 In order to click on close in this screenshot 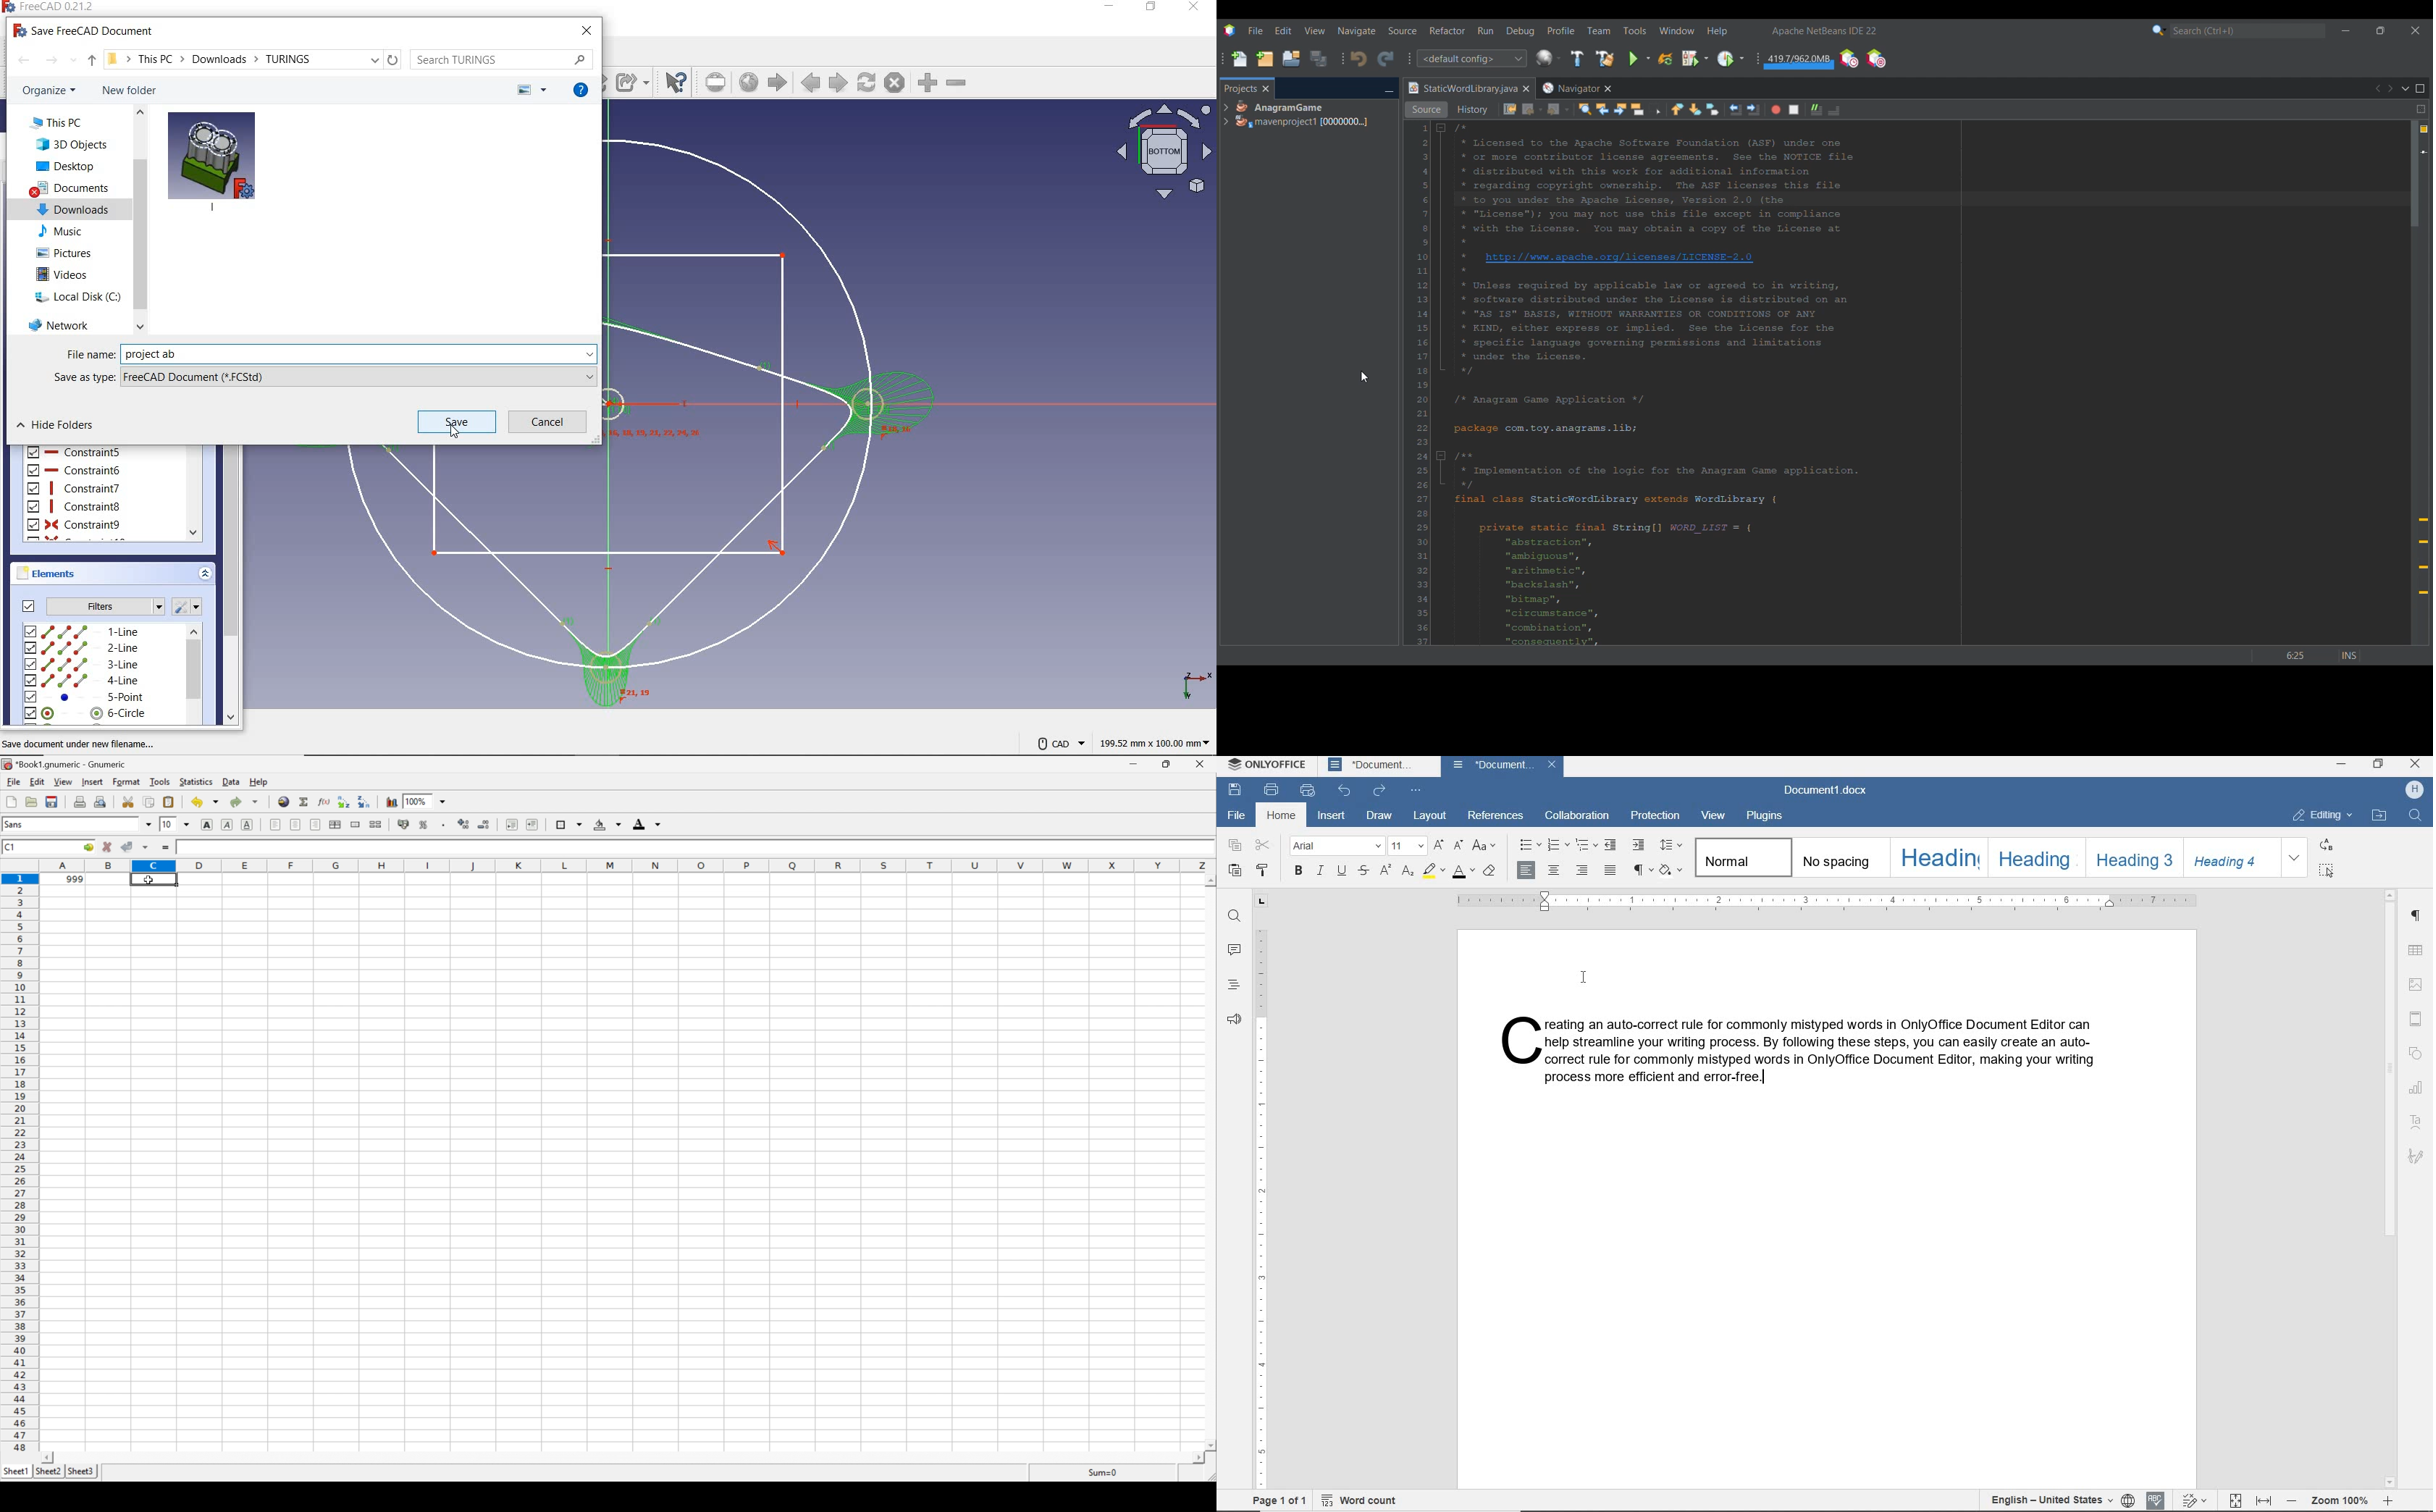, I will do `click(1200, 766)`.